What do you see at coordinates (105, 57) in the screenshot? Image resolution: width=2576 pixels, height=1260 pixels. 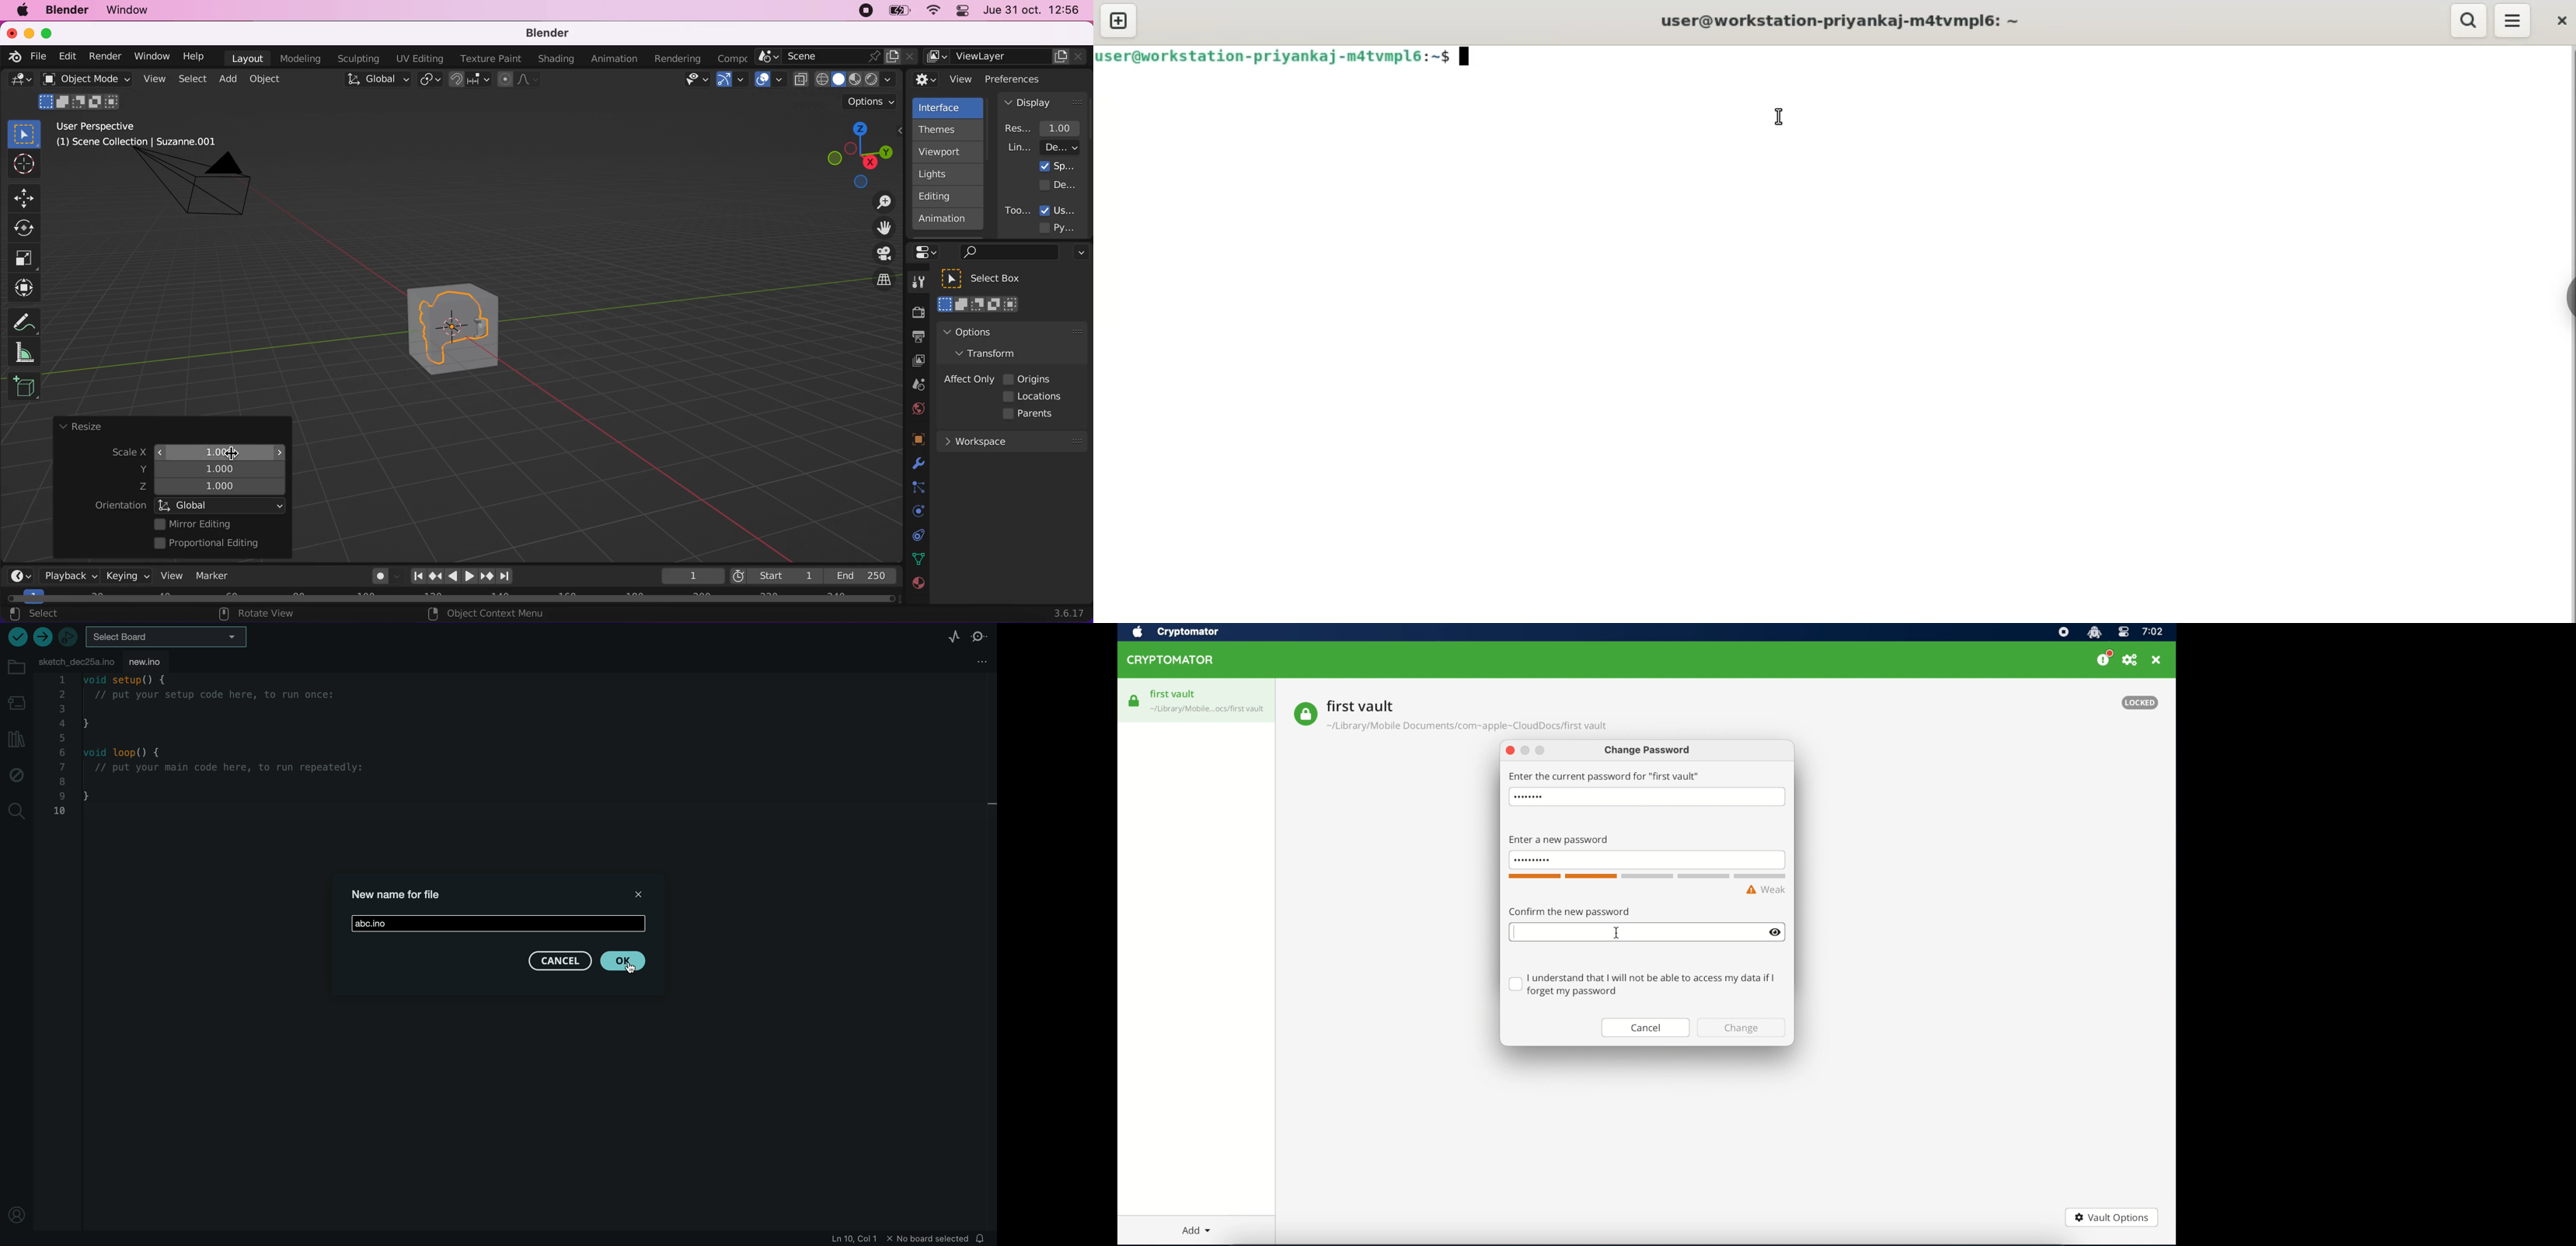 I see `render` at bounding box center [105, 57].